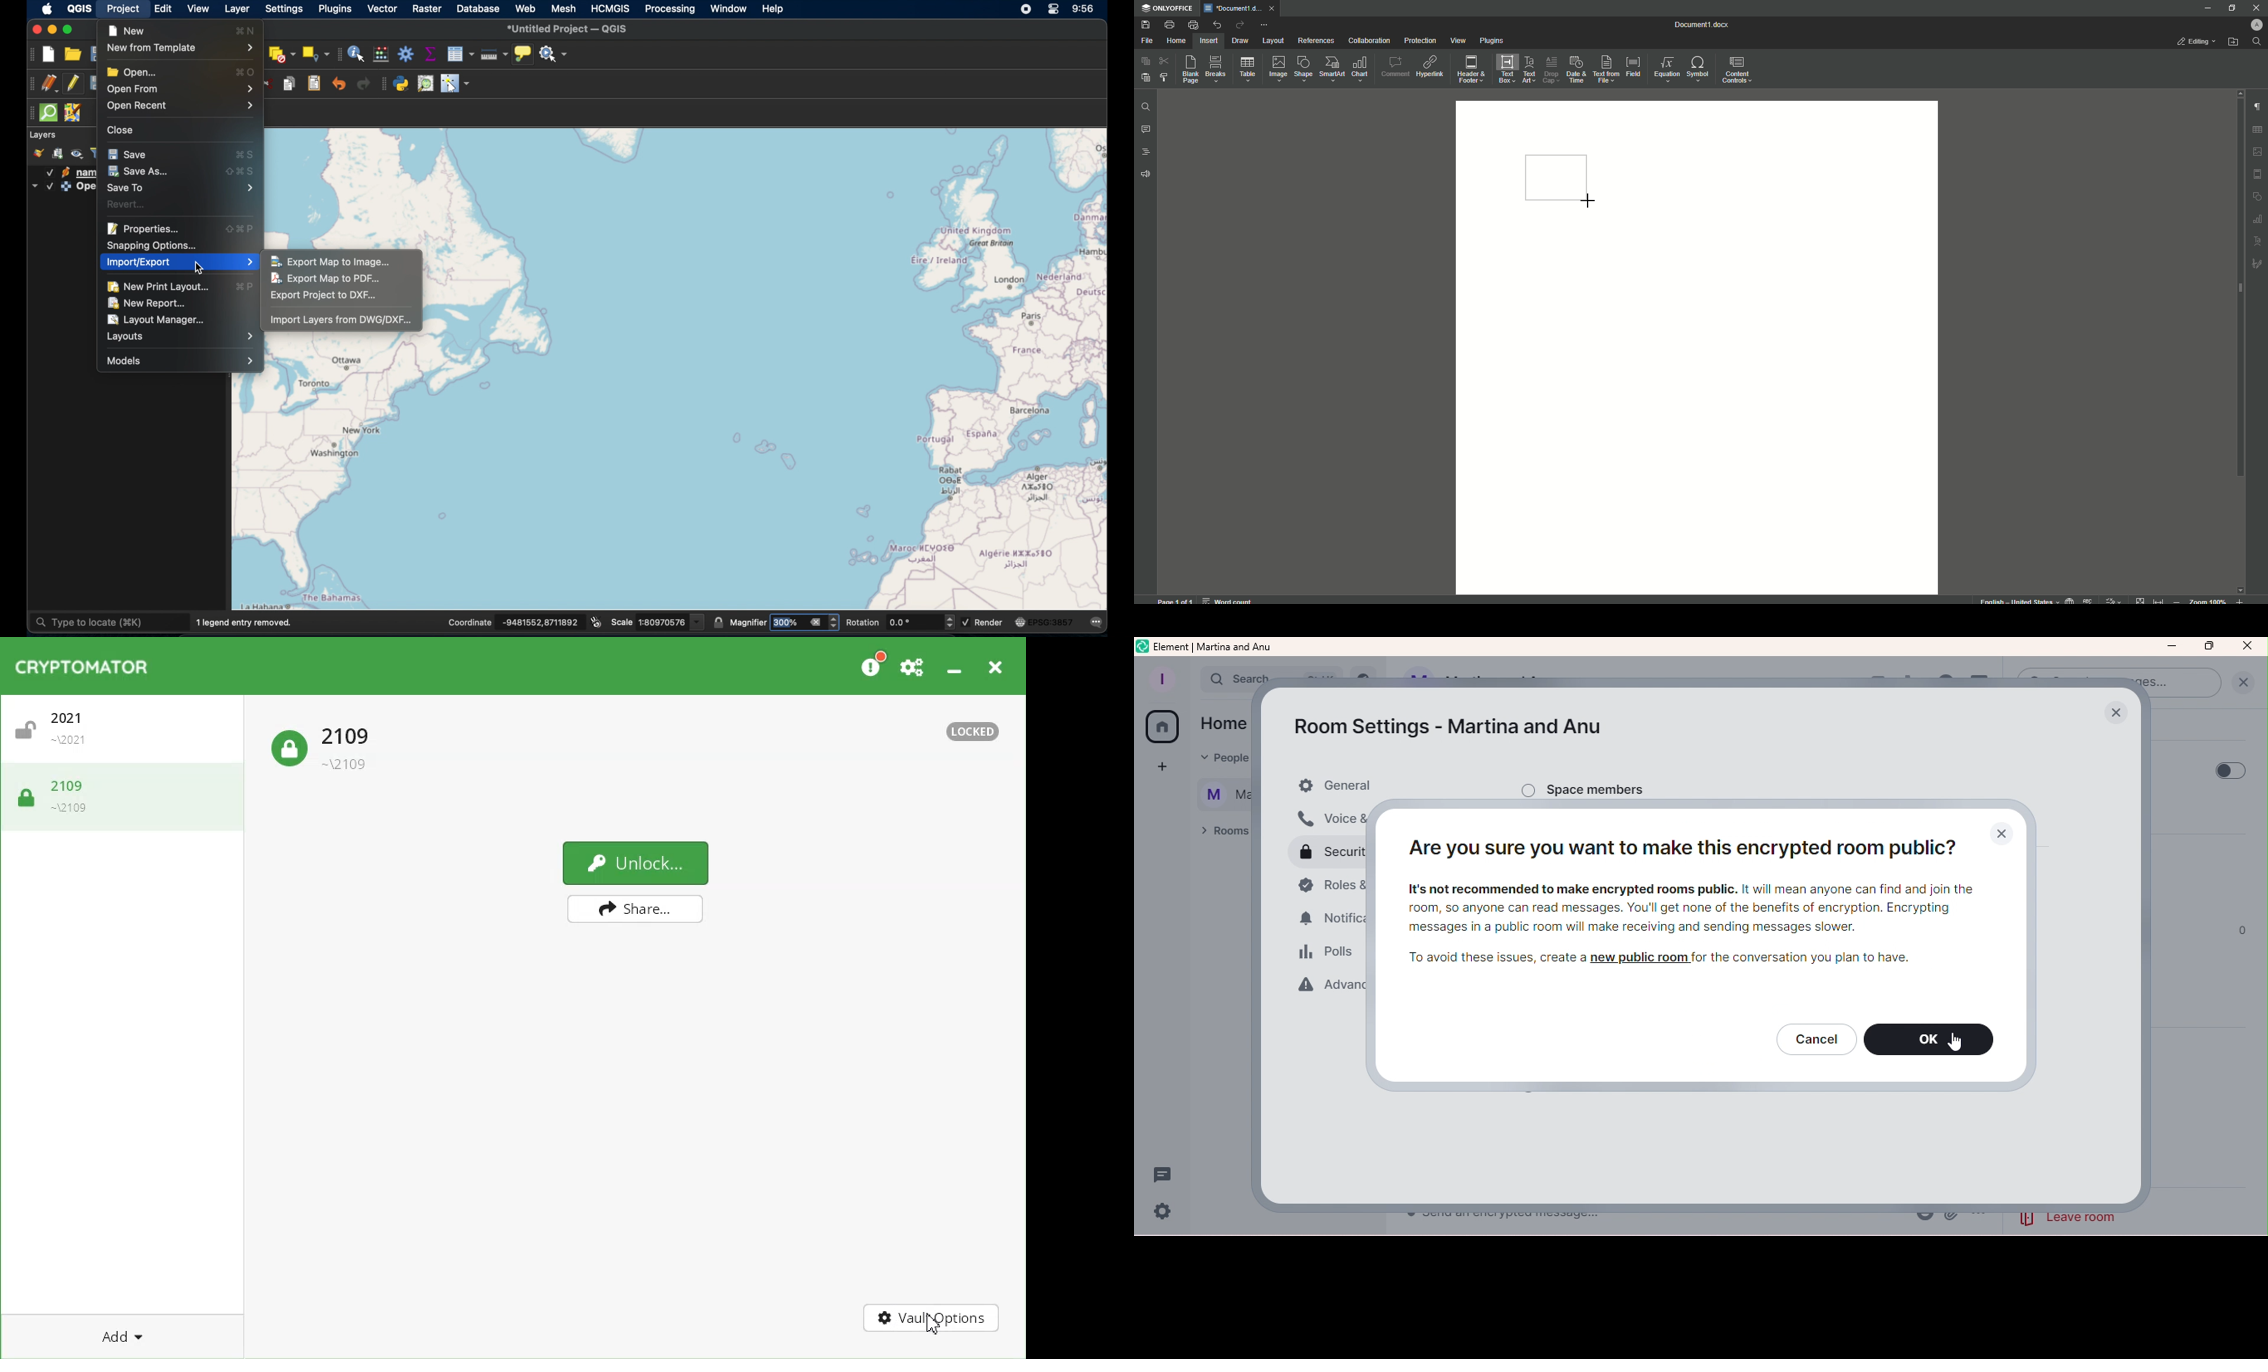  What do you see at coordinates (245, 30) in the screenshot?
I see `new shortcut` at bounding box center [245, 30].